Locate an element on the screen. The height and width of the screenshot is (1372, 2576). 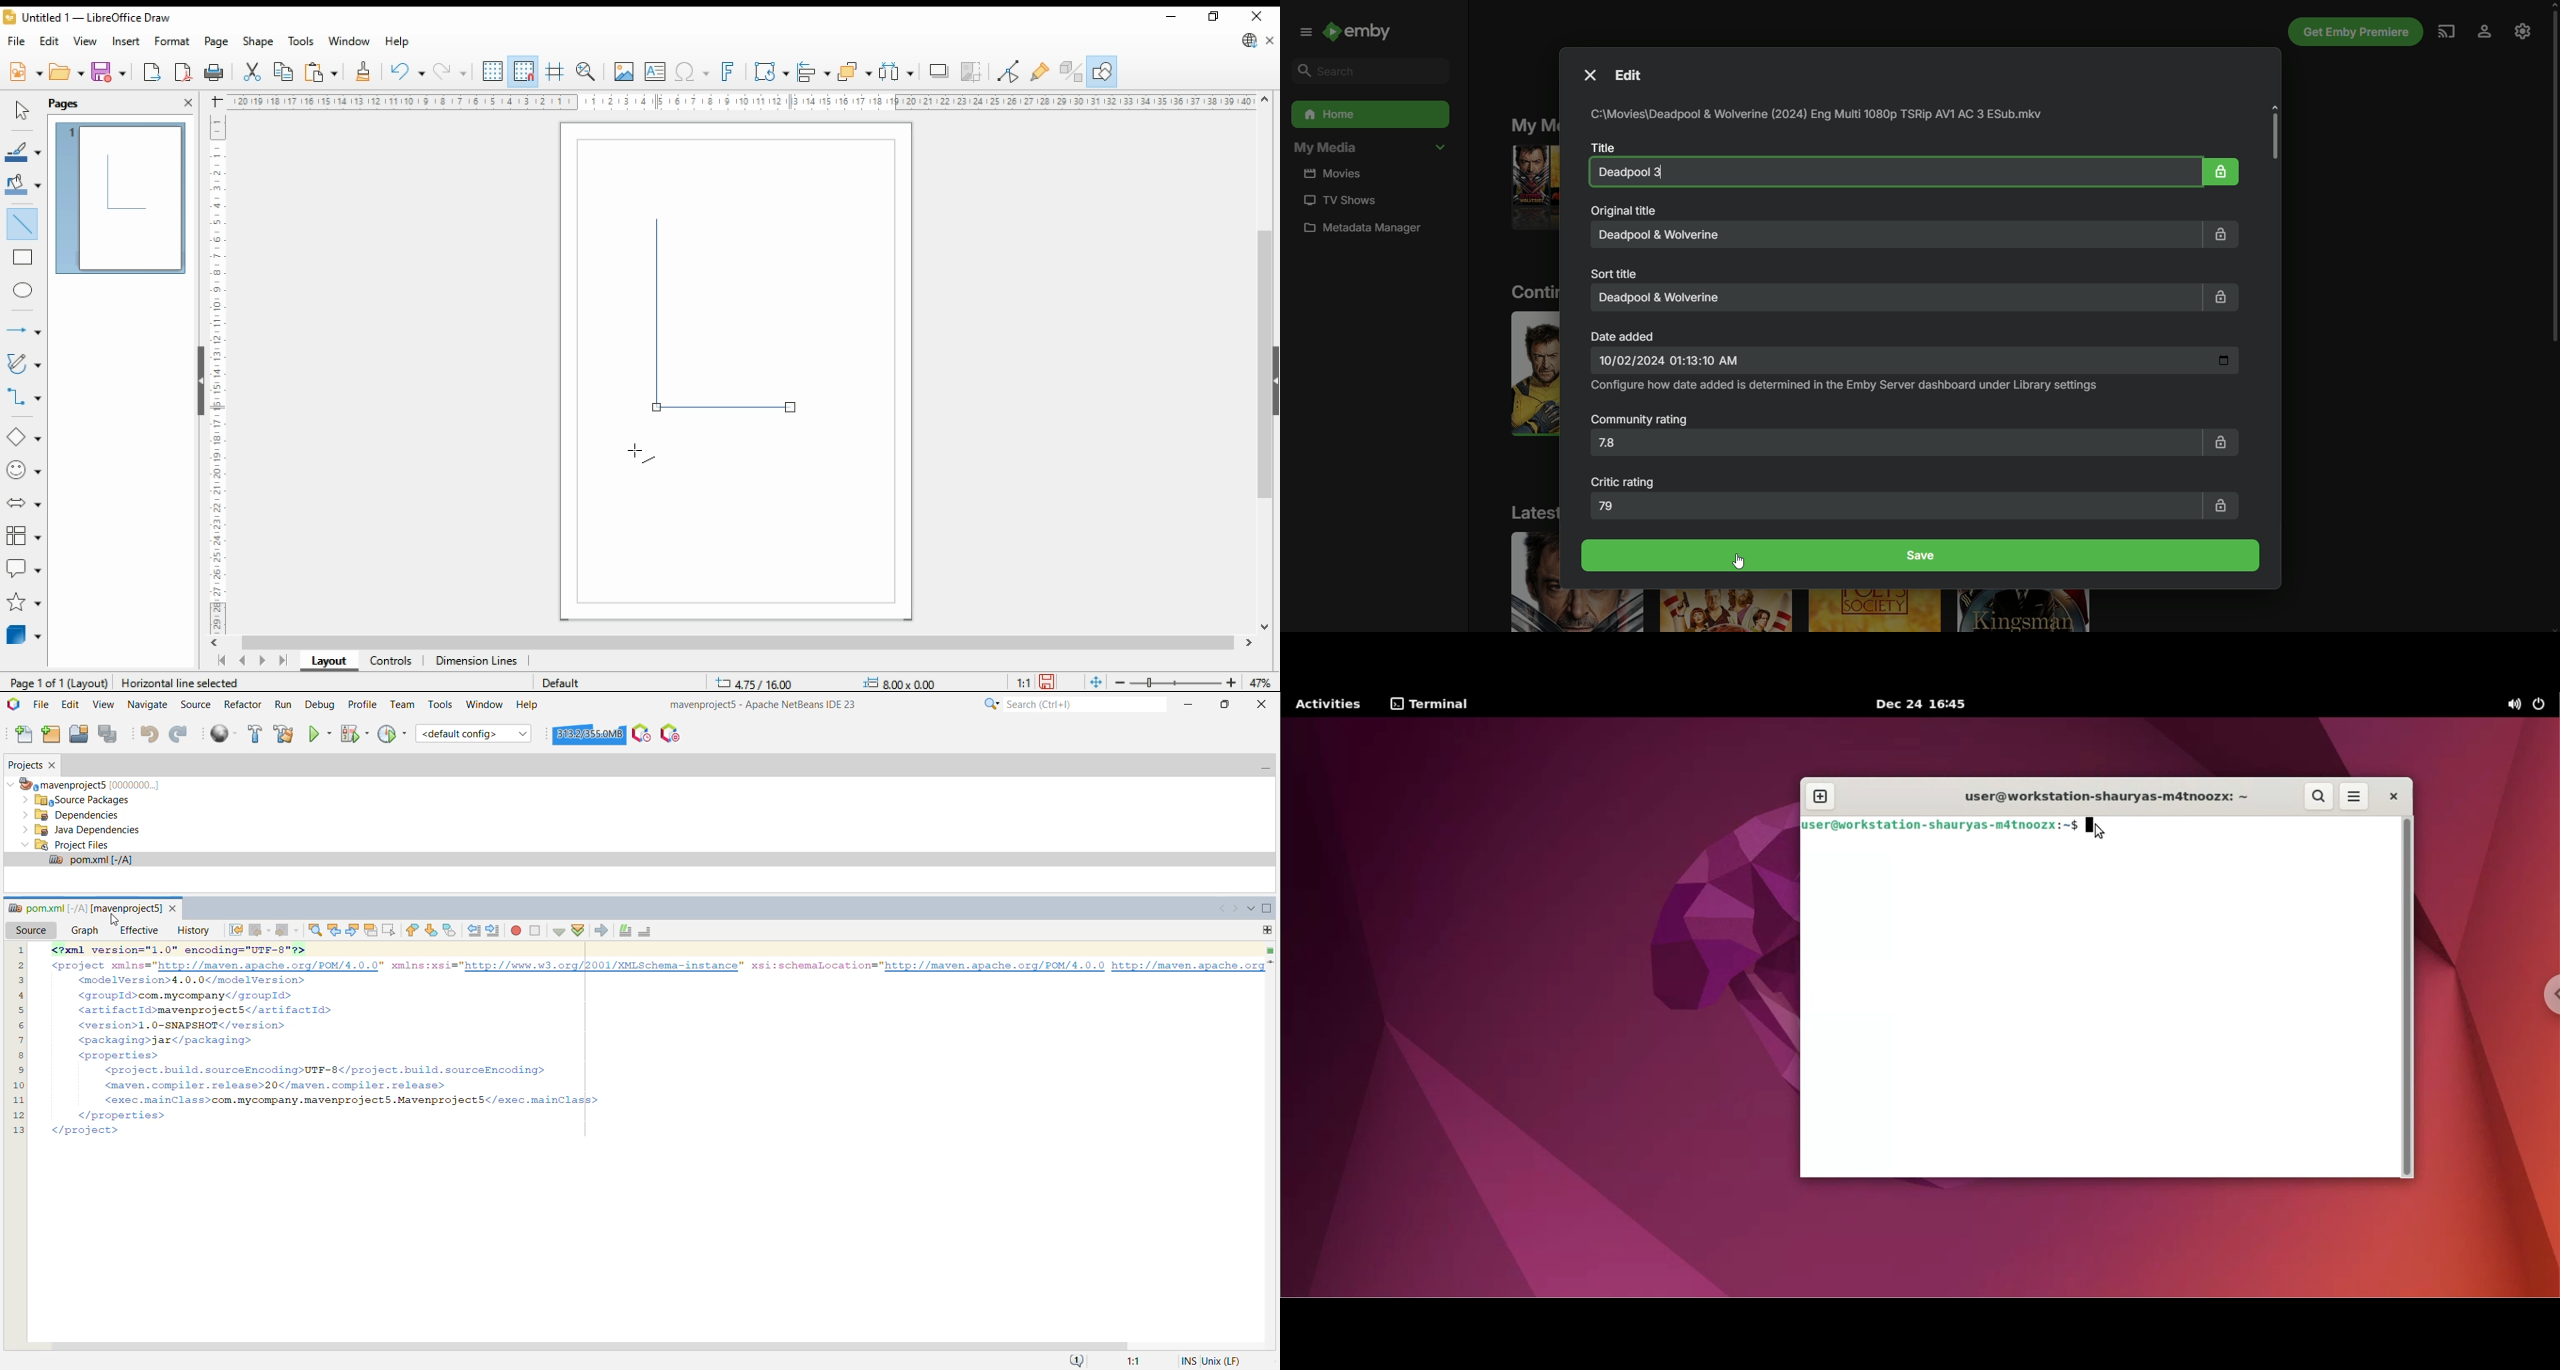
scroll bar is located at coordinates (738, 643).